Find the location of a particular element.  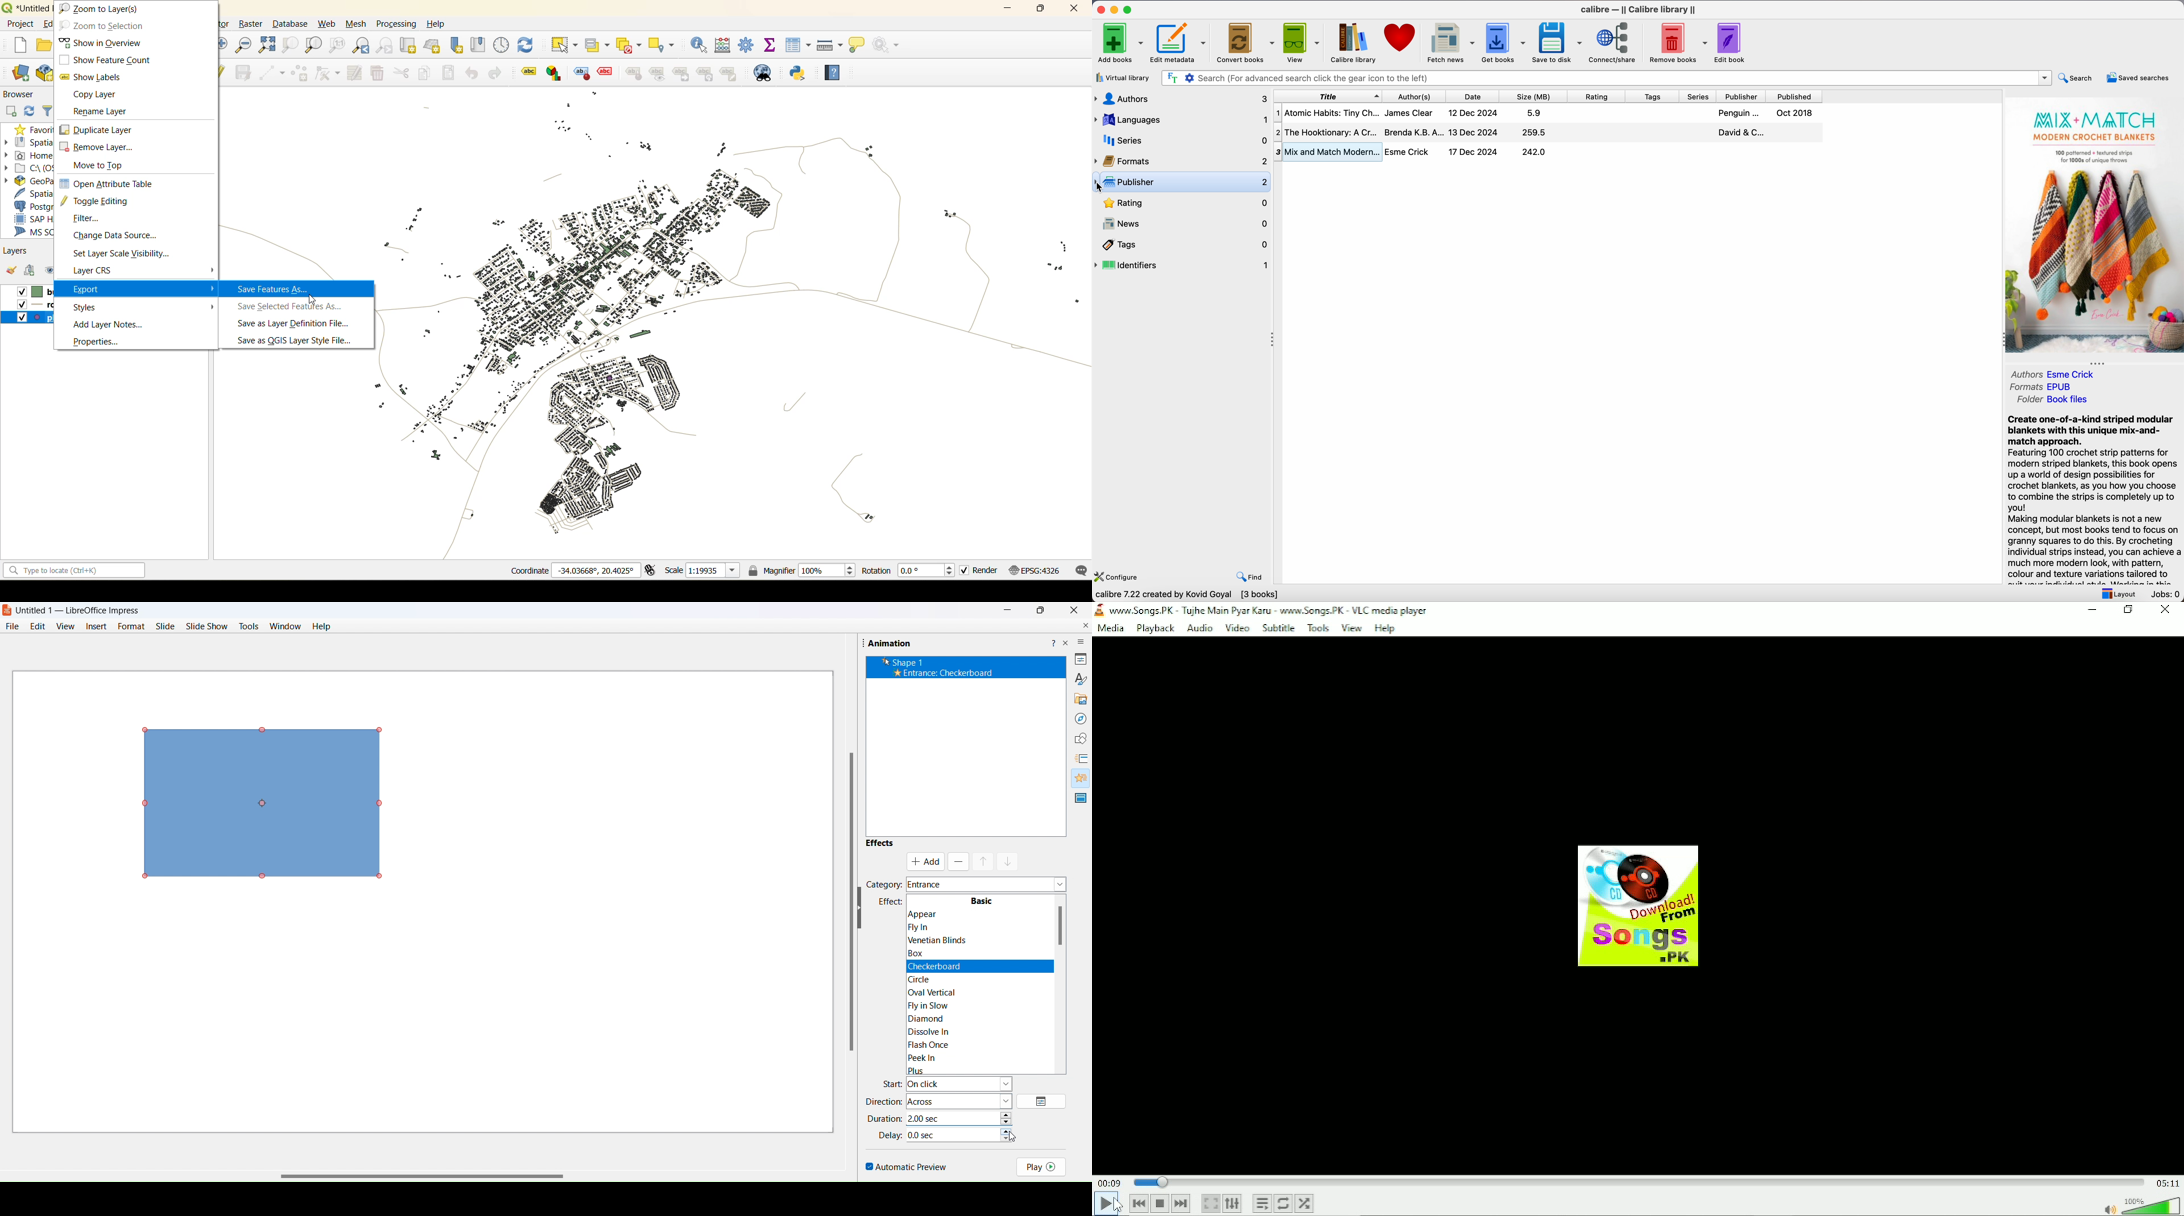

Toggle playlist is located at coordinates (1261, 1204).